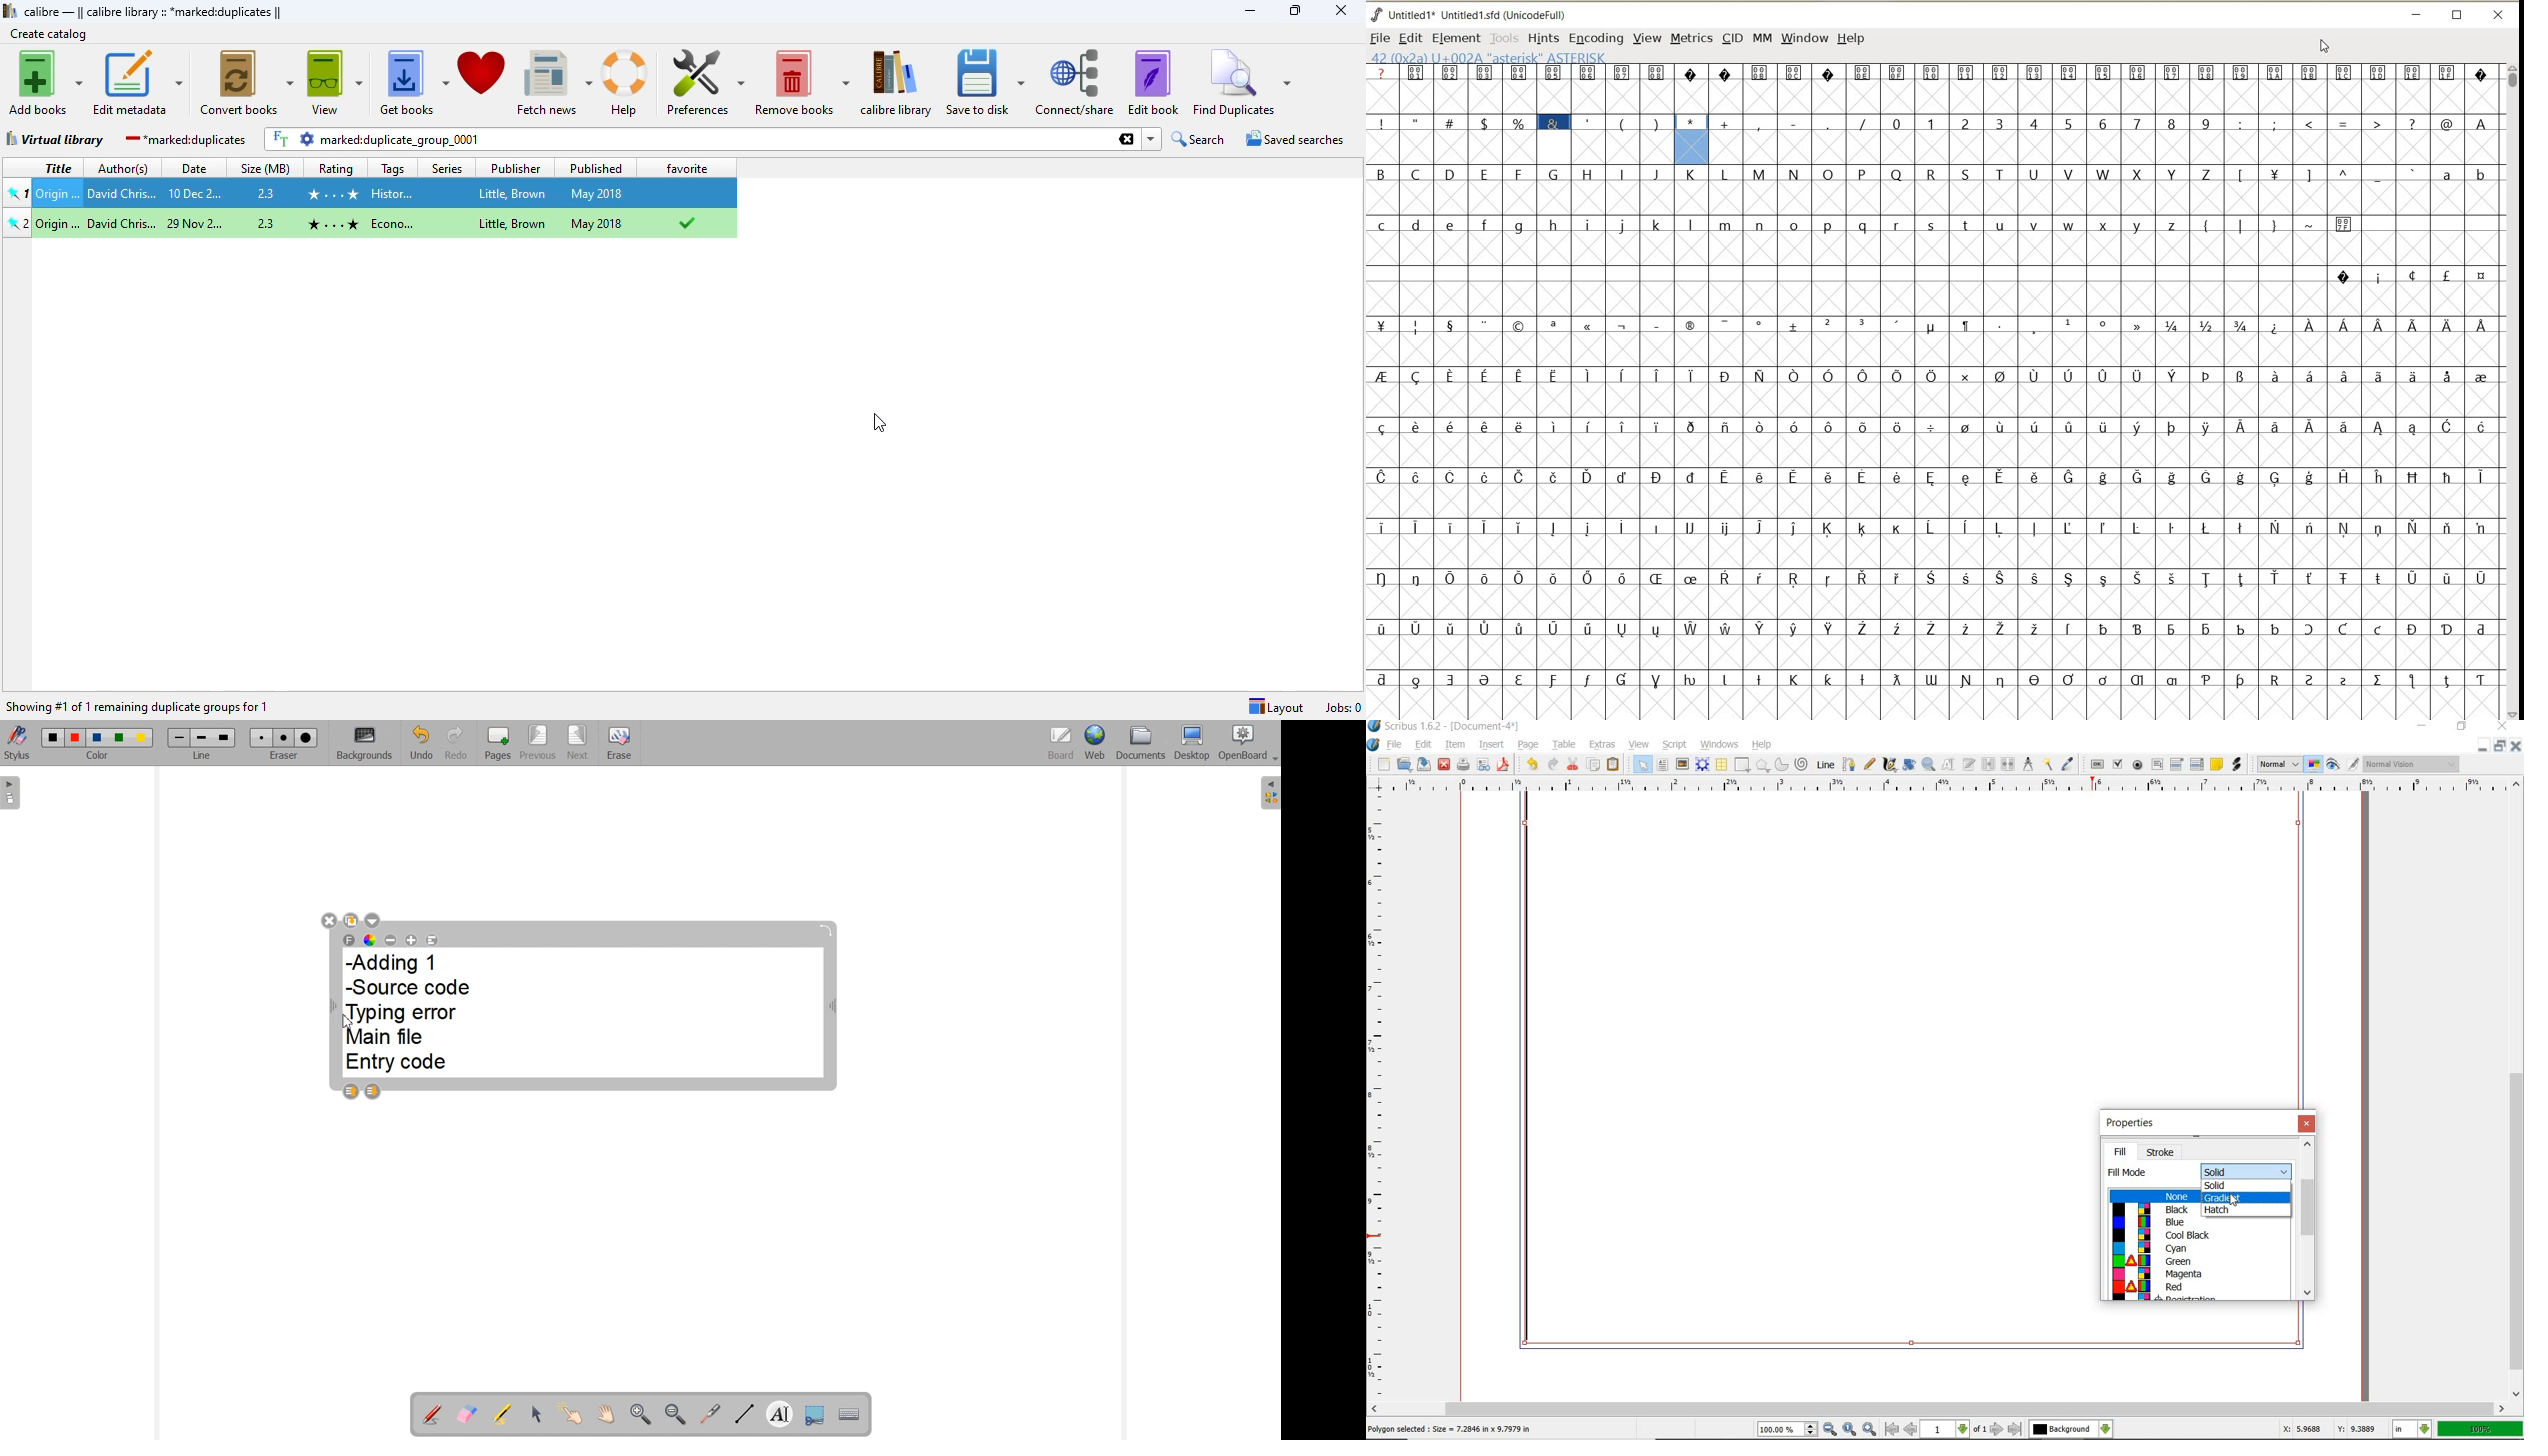  Describe the element at coordinates (2234, 1200) in the screenshot. I see `Cursor` at that location.